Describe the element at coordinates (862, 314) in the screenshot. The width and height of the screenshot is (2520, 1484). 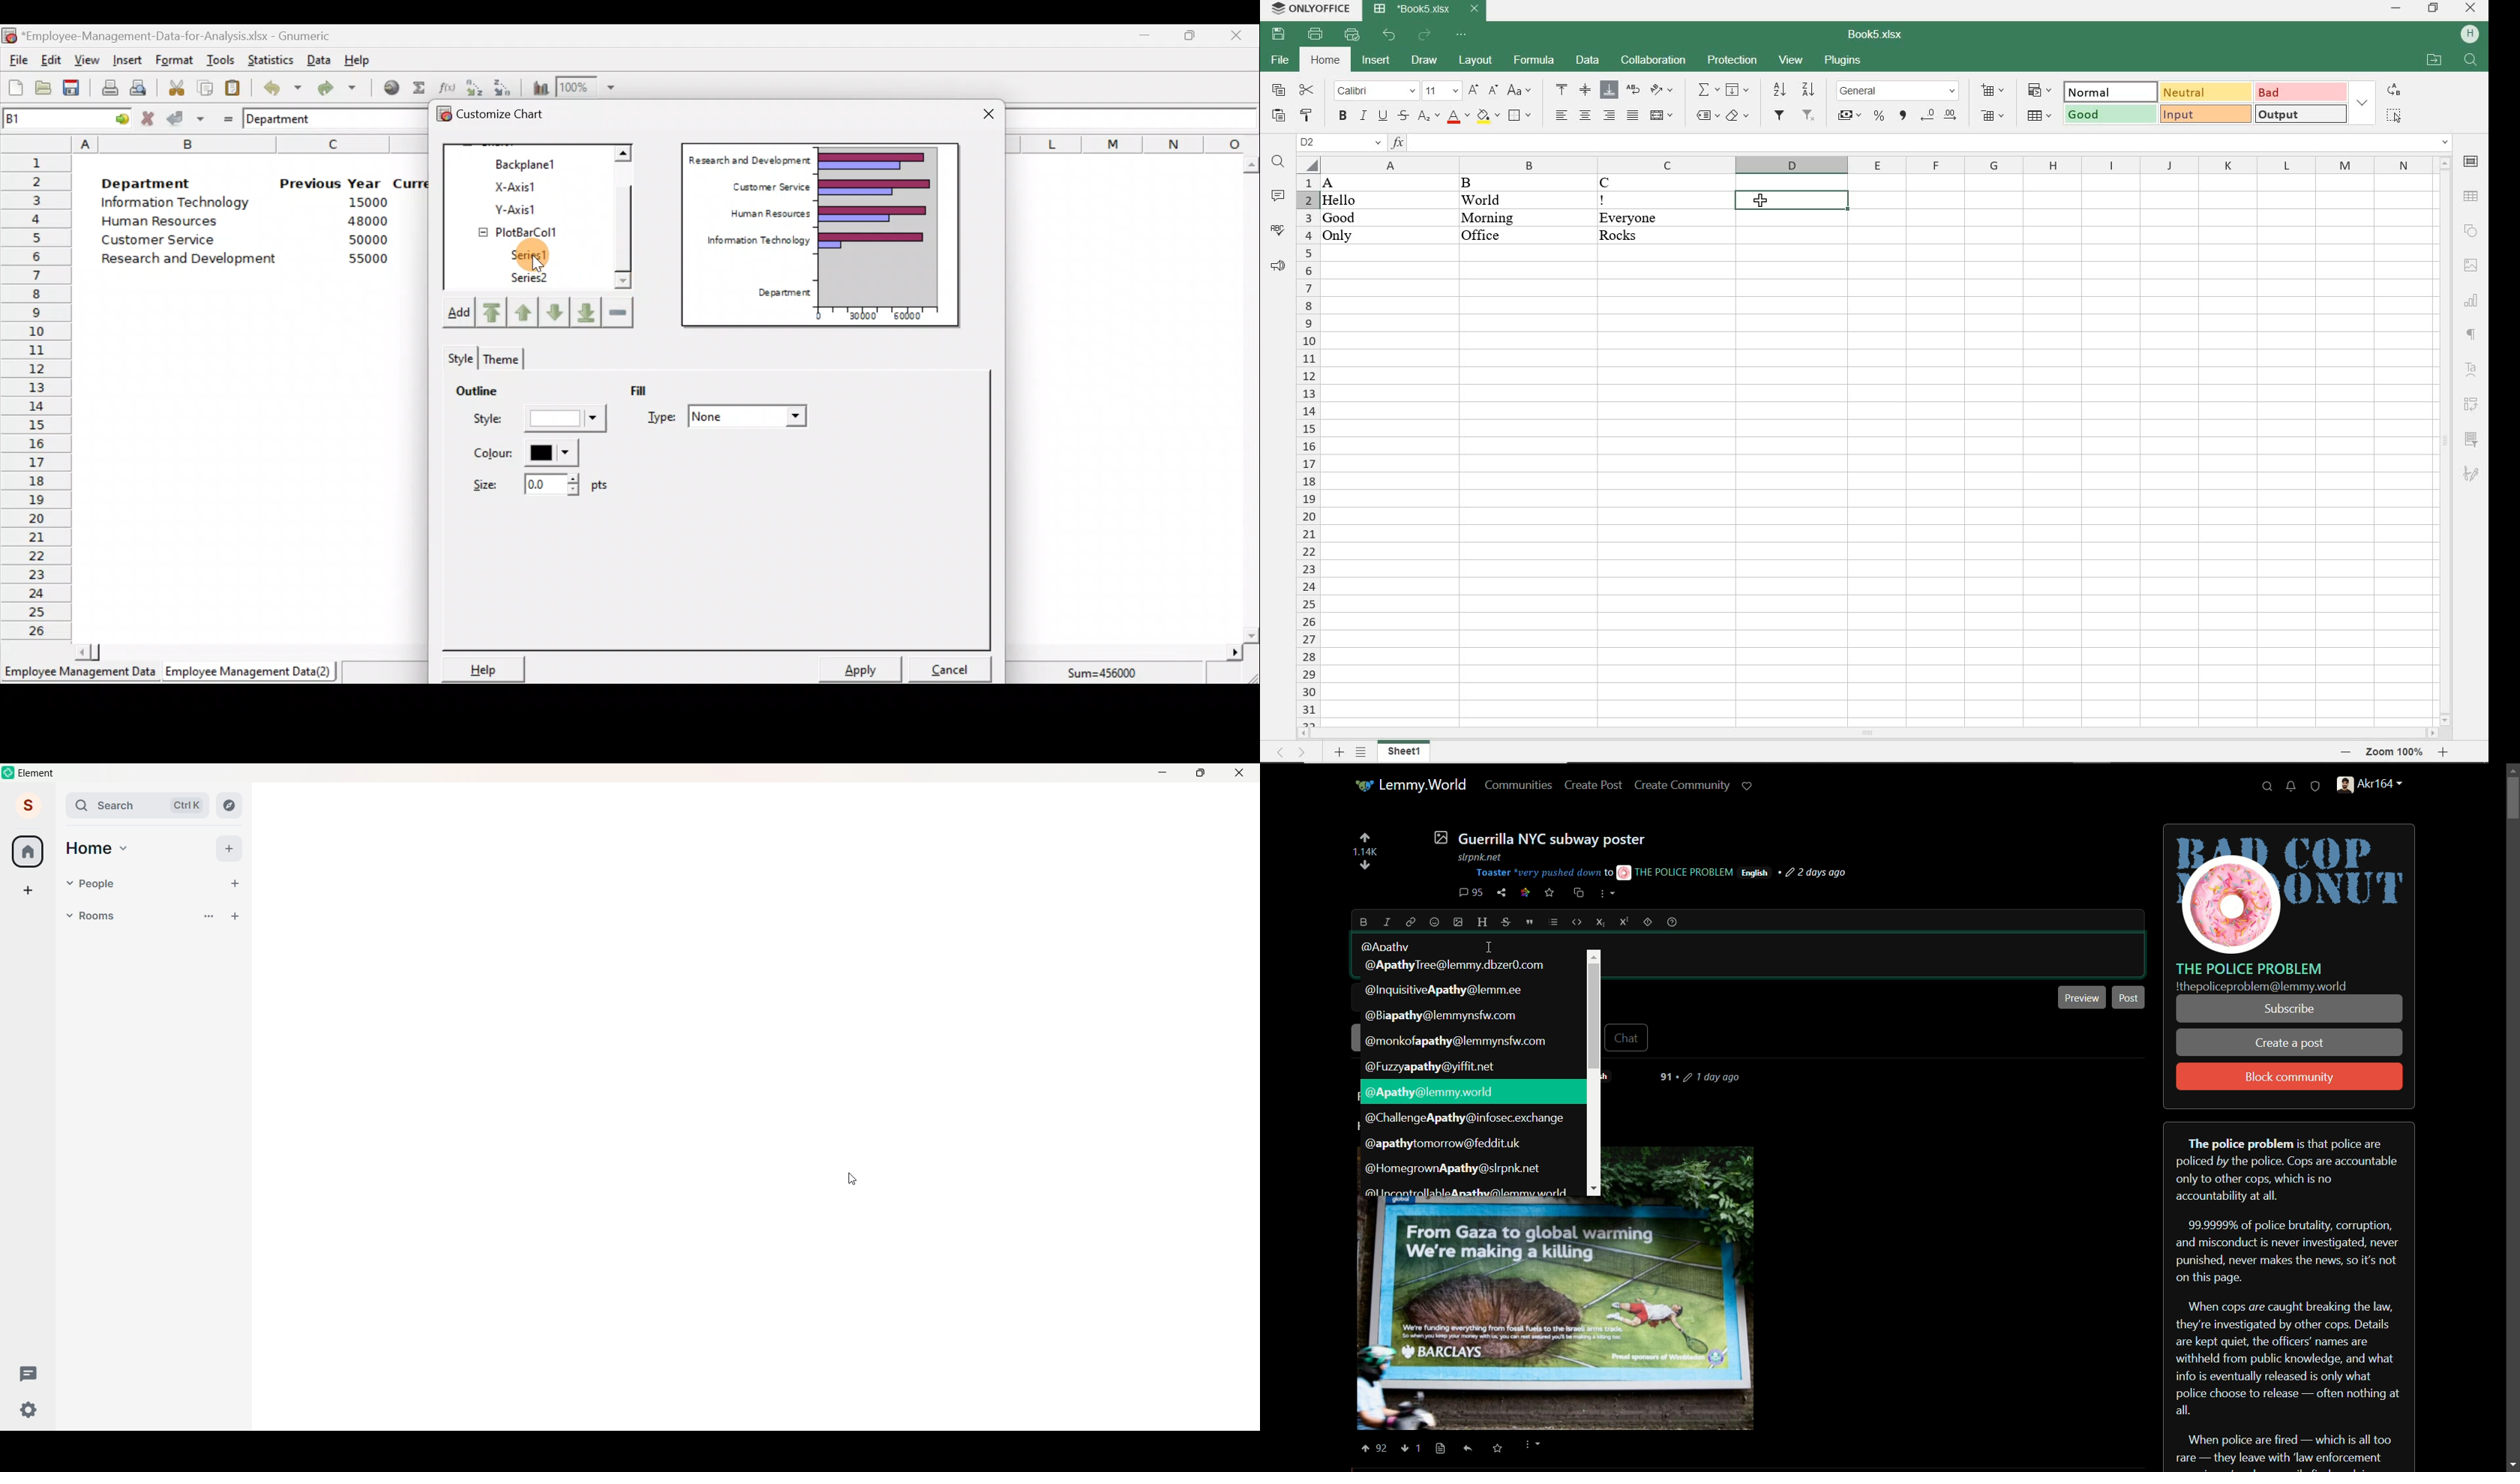
I see `30000` at that location.